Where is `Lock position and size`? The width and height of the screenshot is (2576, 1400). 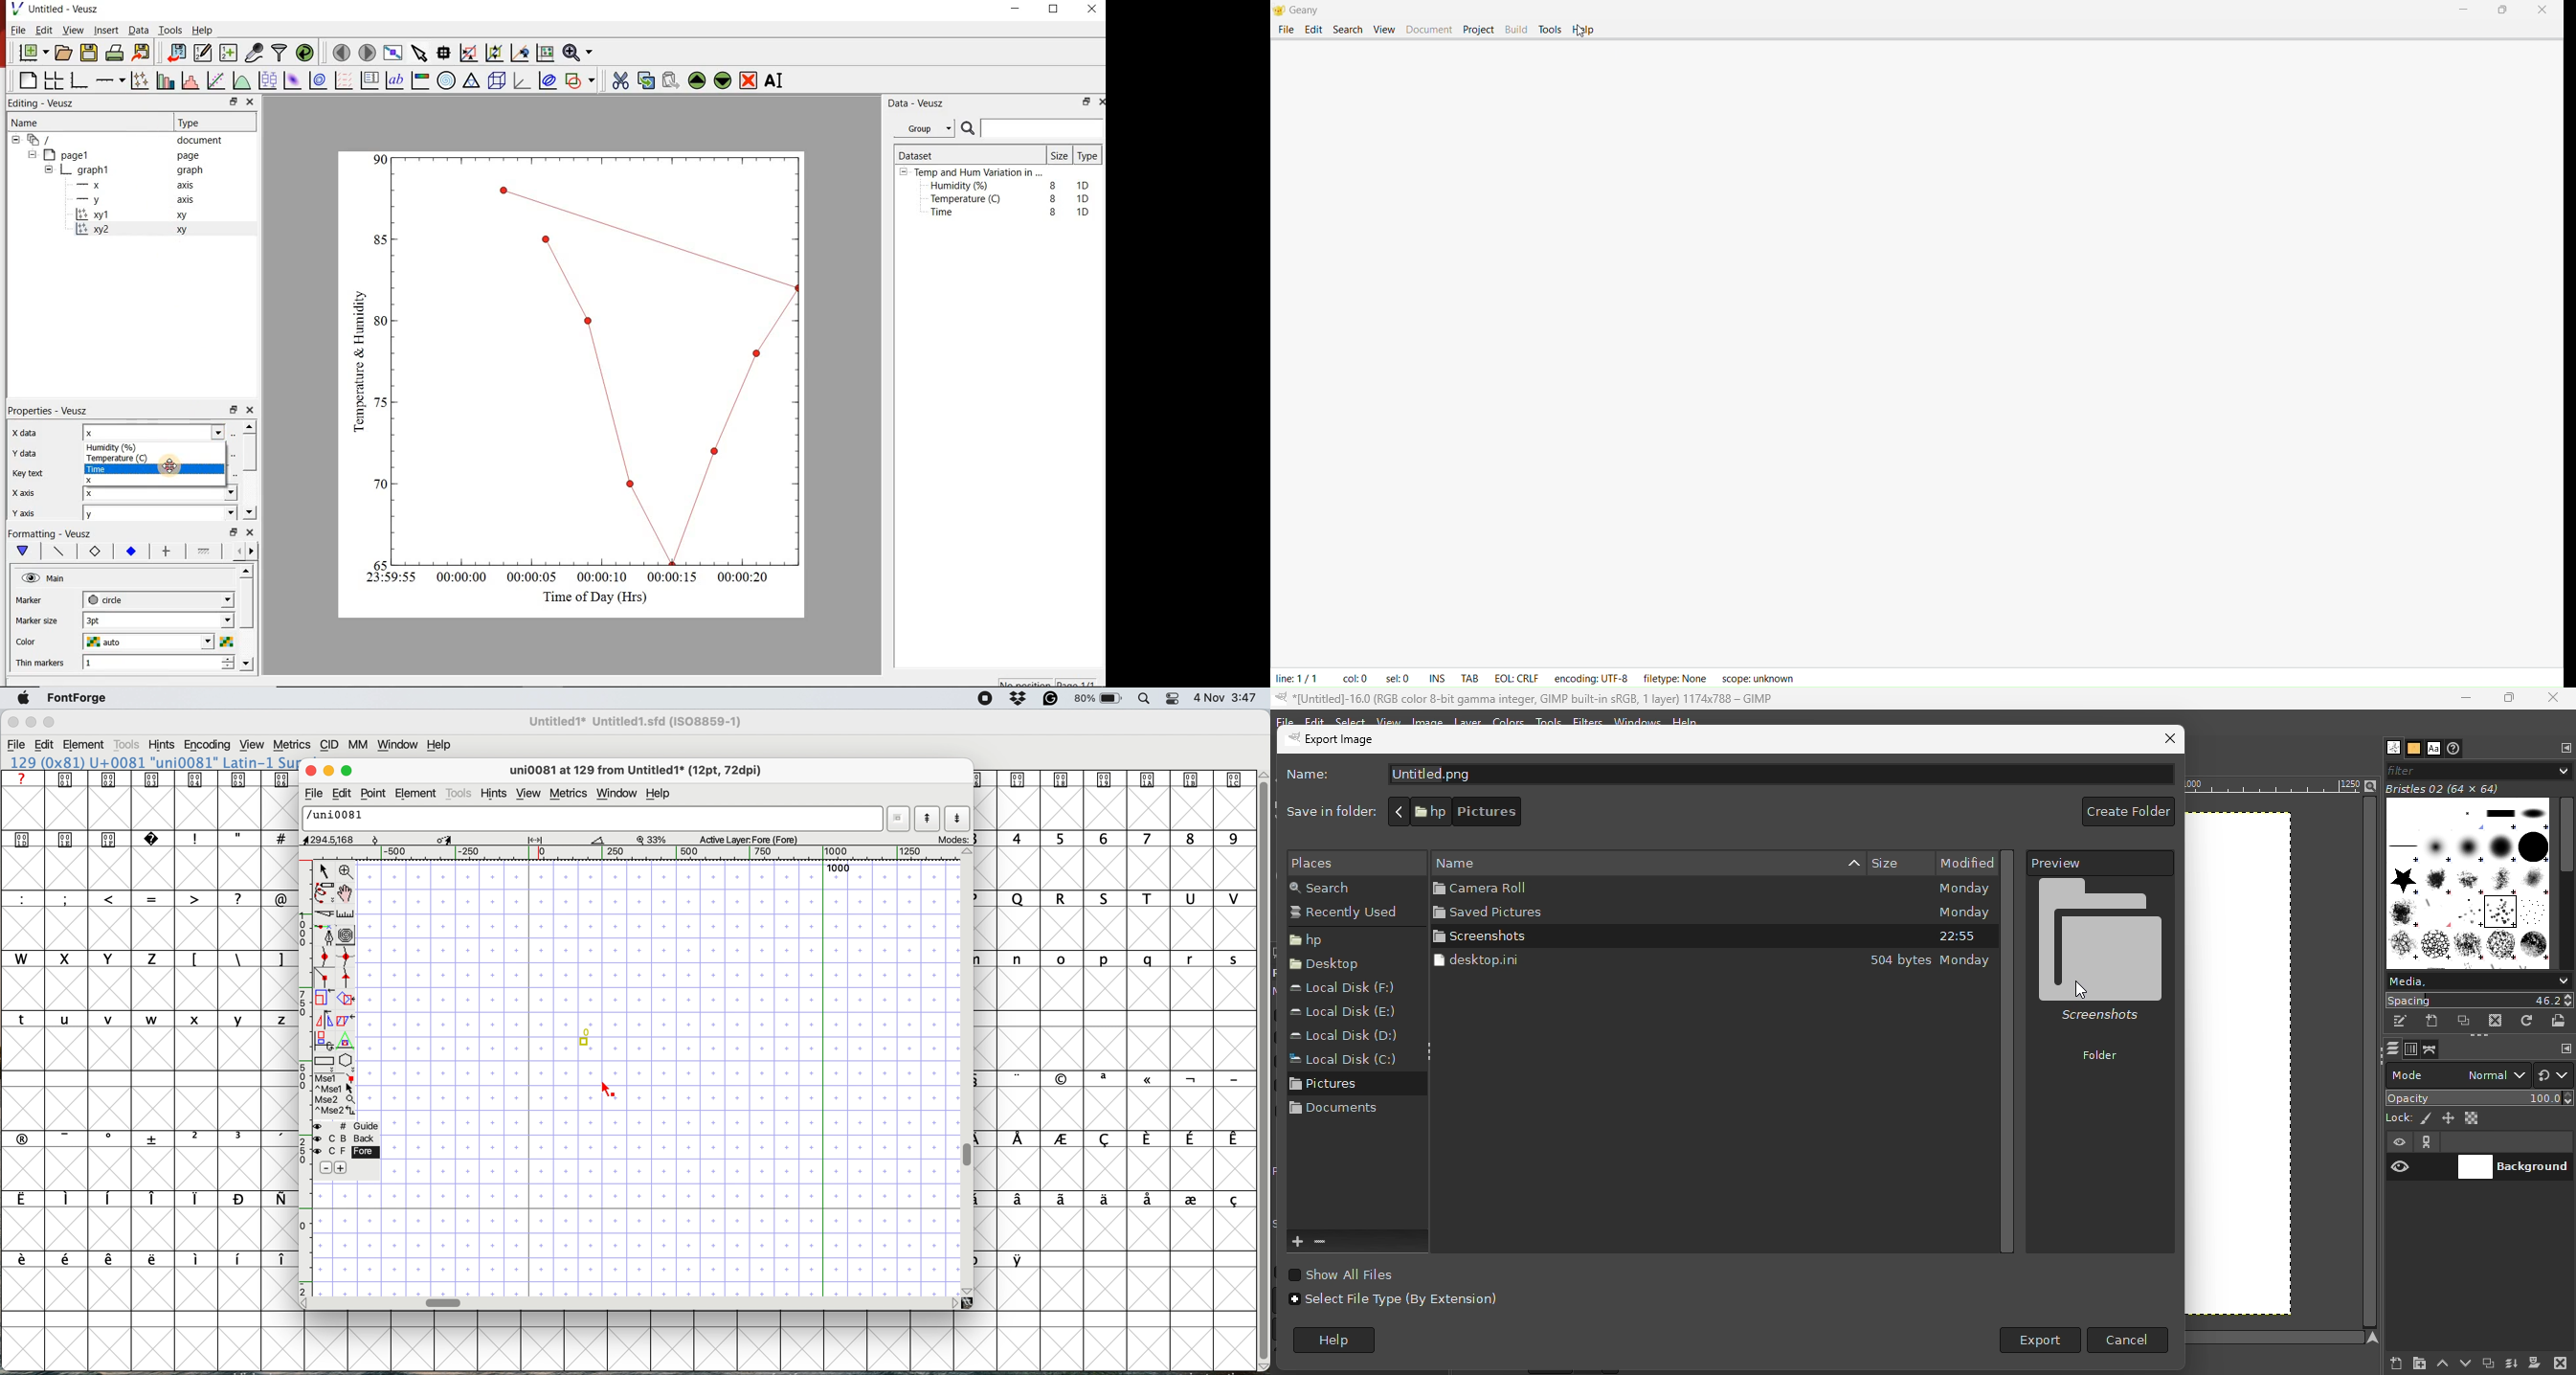 Lock position and size is located at coordinates (2449, 1117).